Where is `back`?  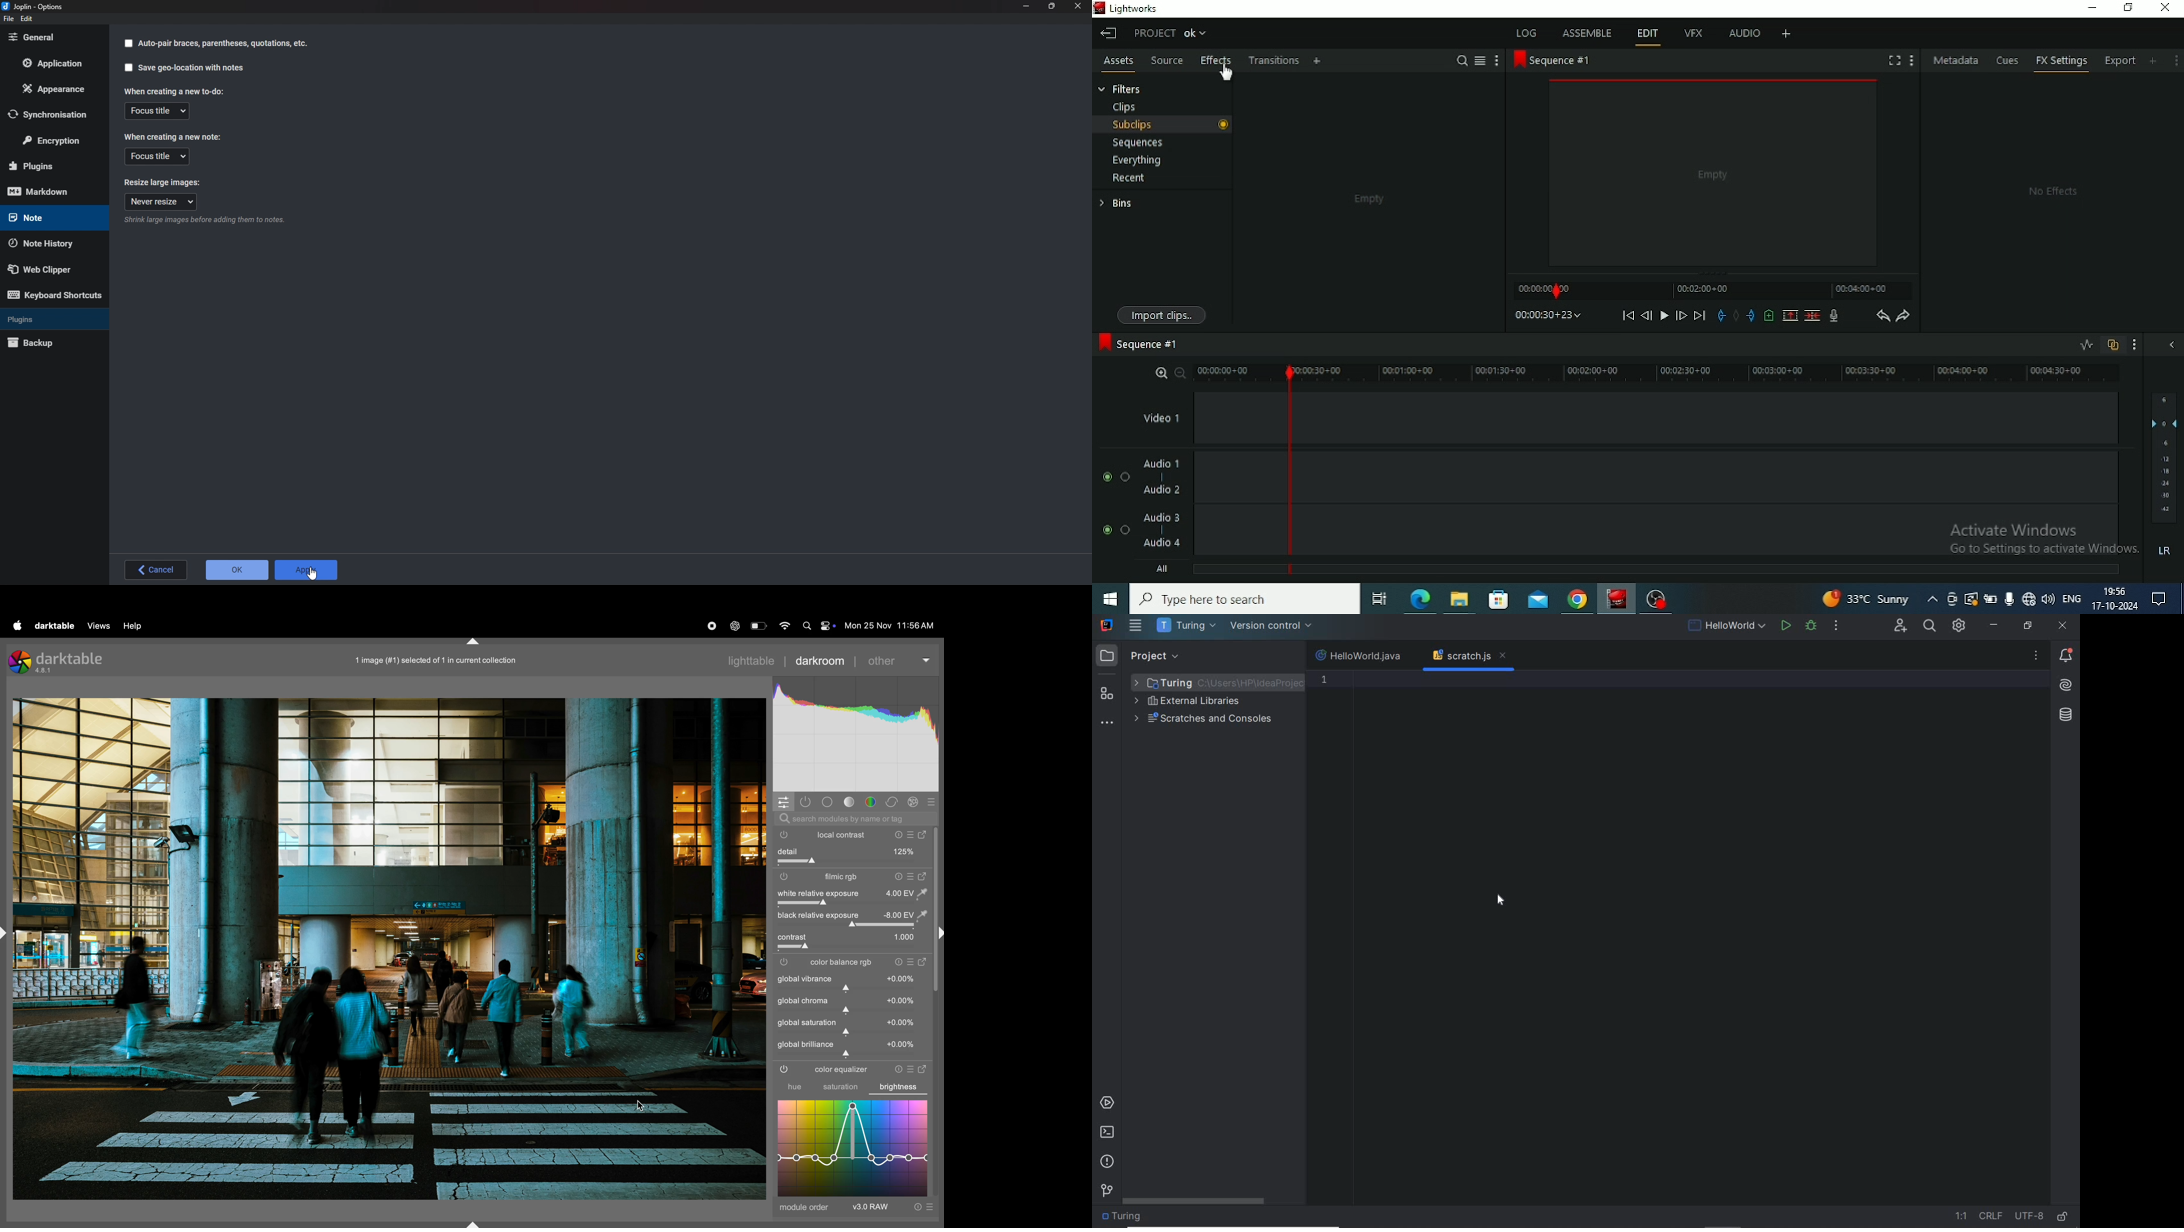
back is located at coordinates (155, 569).